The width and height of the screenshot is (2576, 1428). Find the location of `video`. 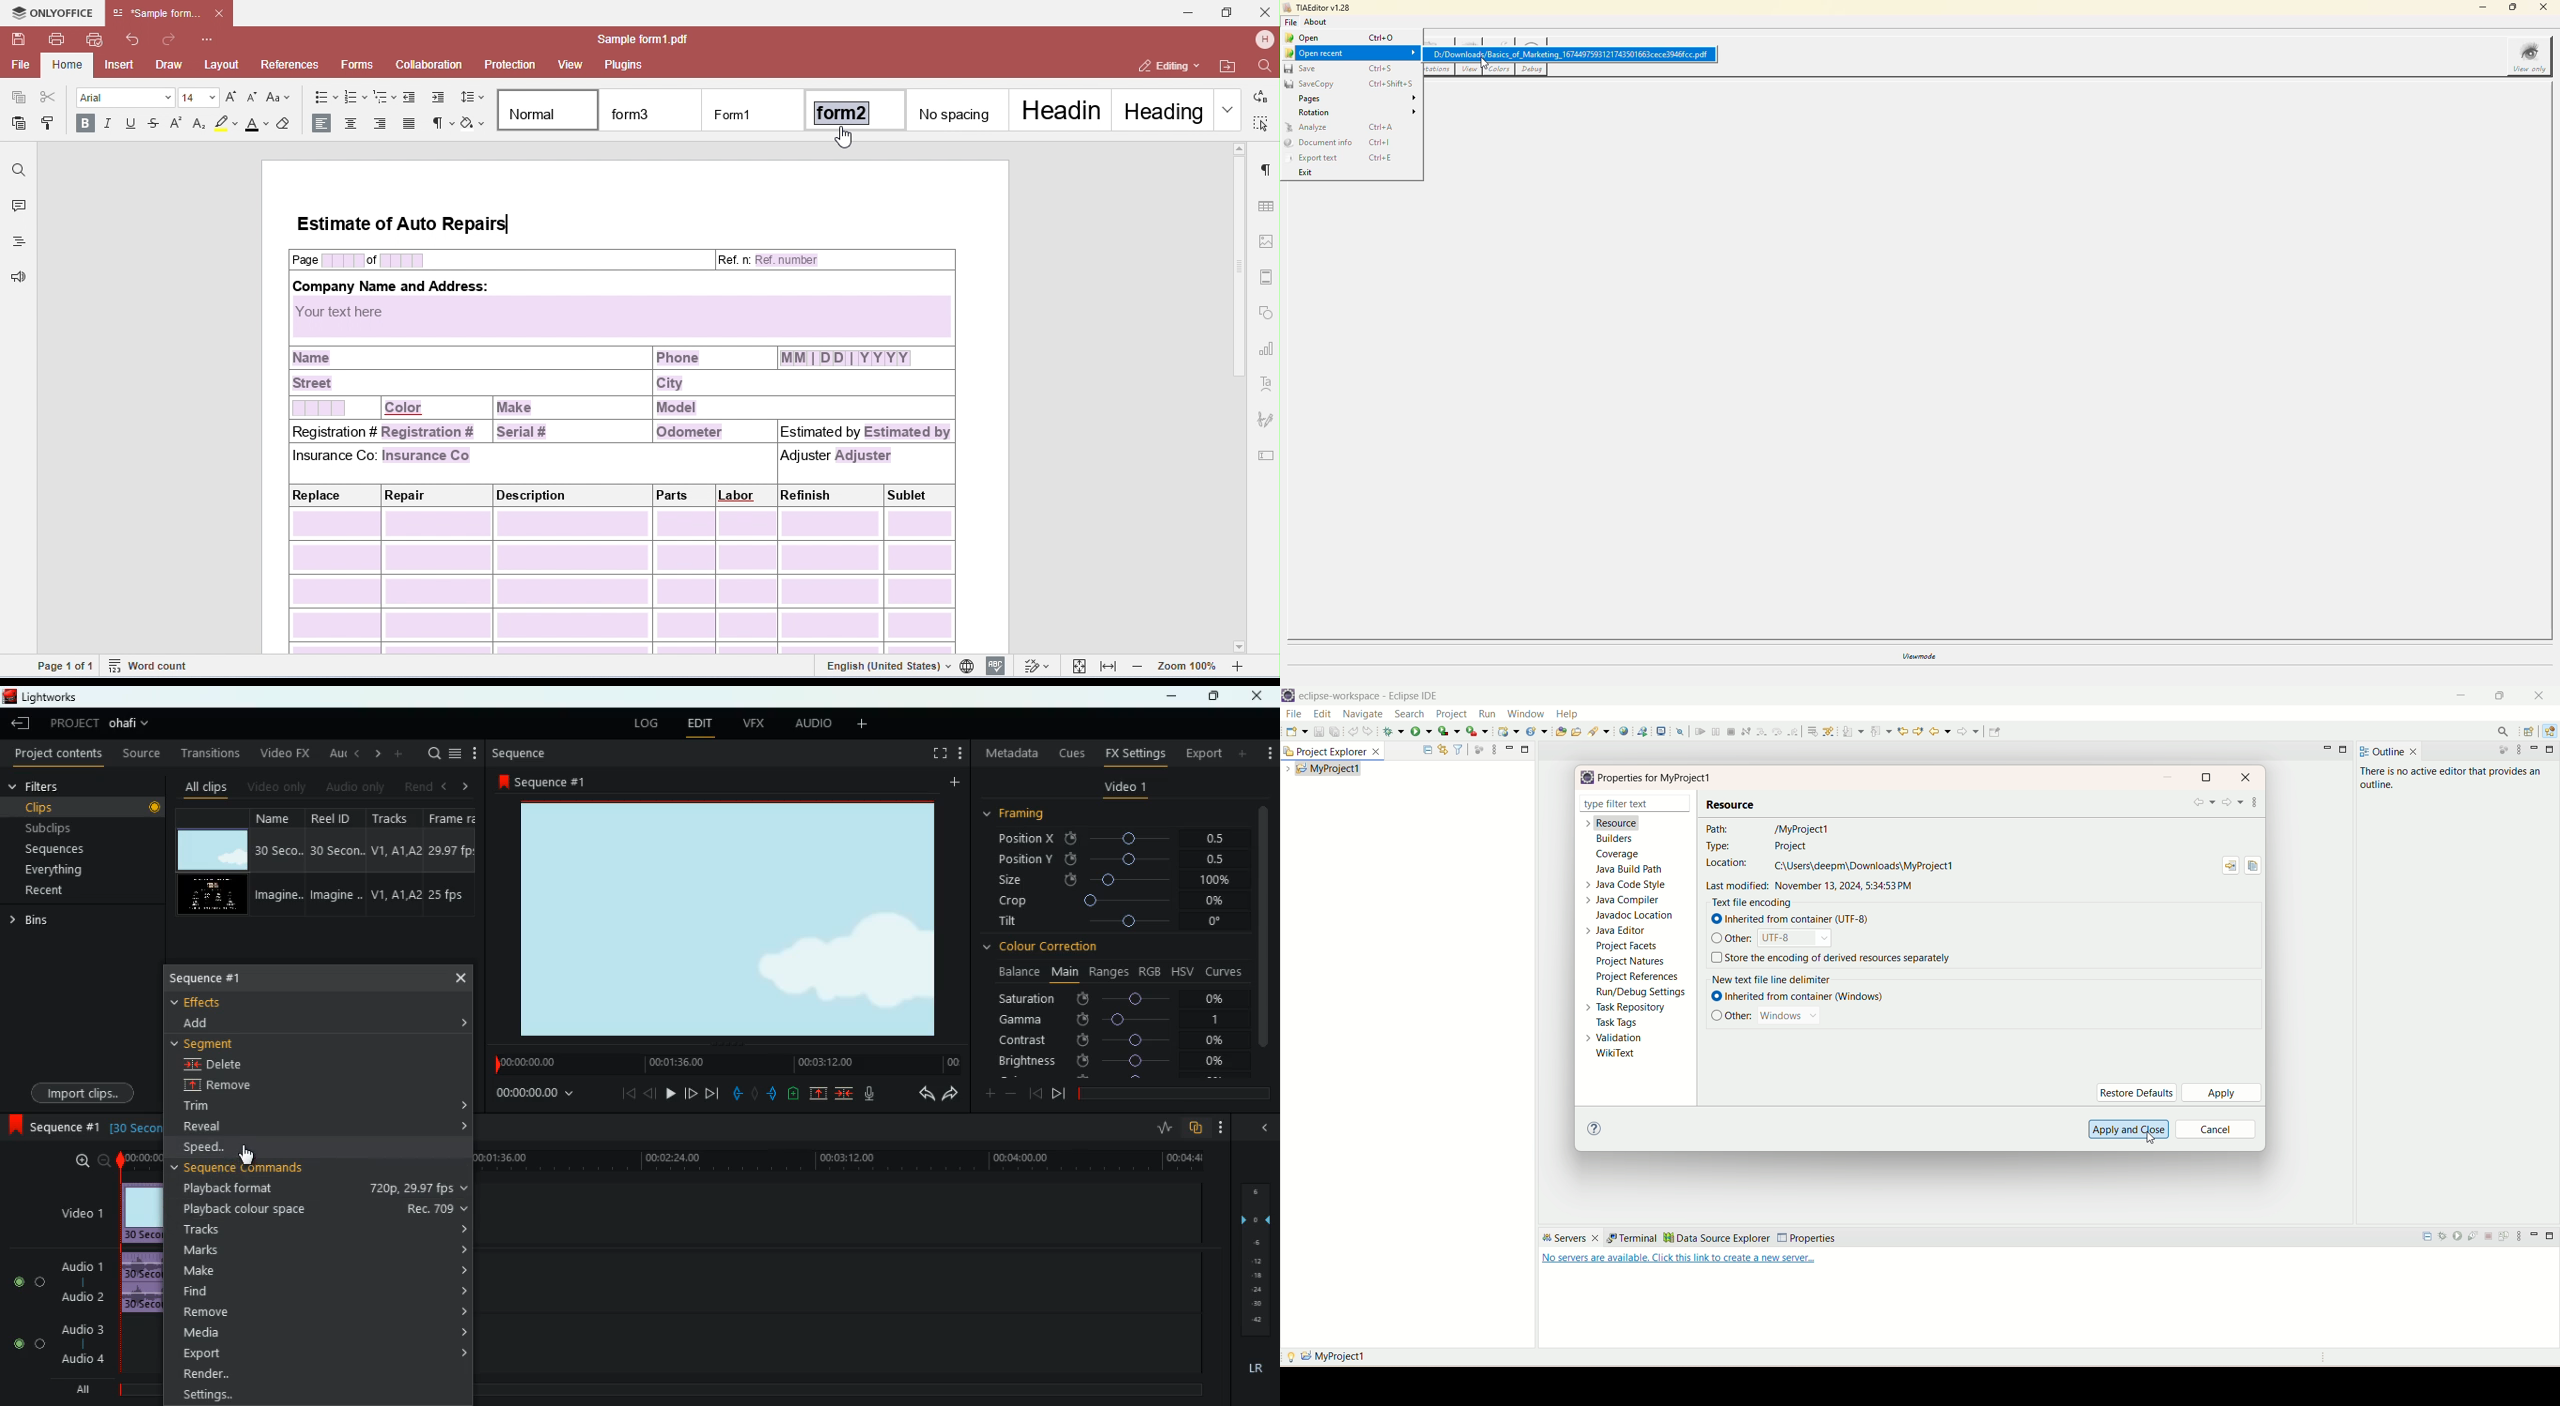

video is located at coordinates (214, 850).